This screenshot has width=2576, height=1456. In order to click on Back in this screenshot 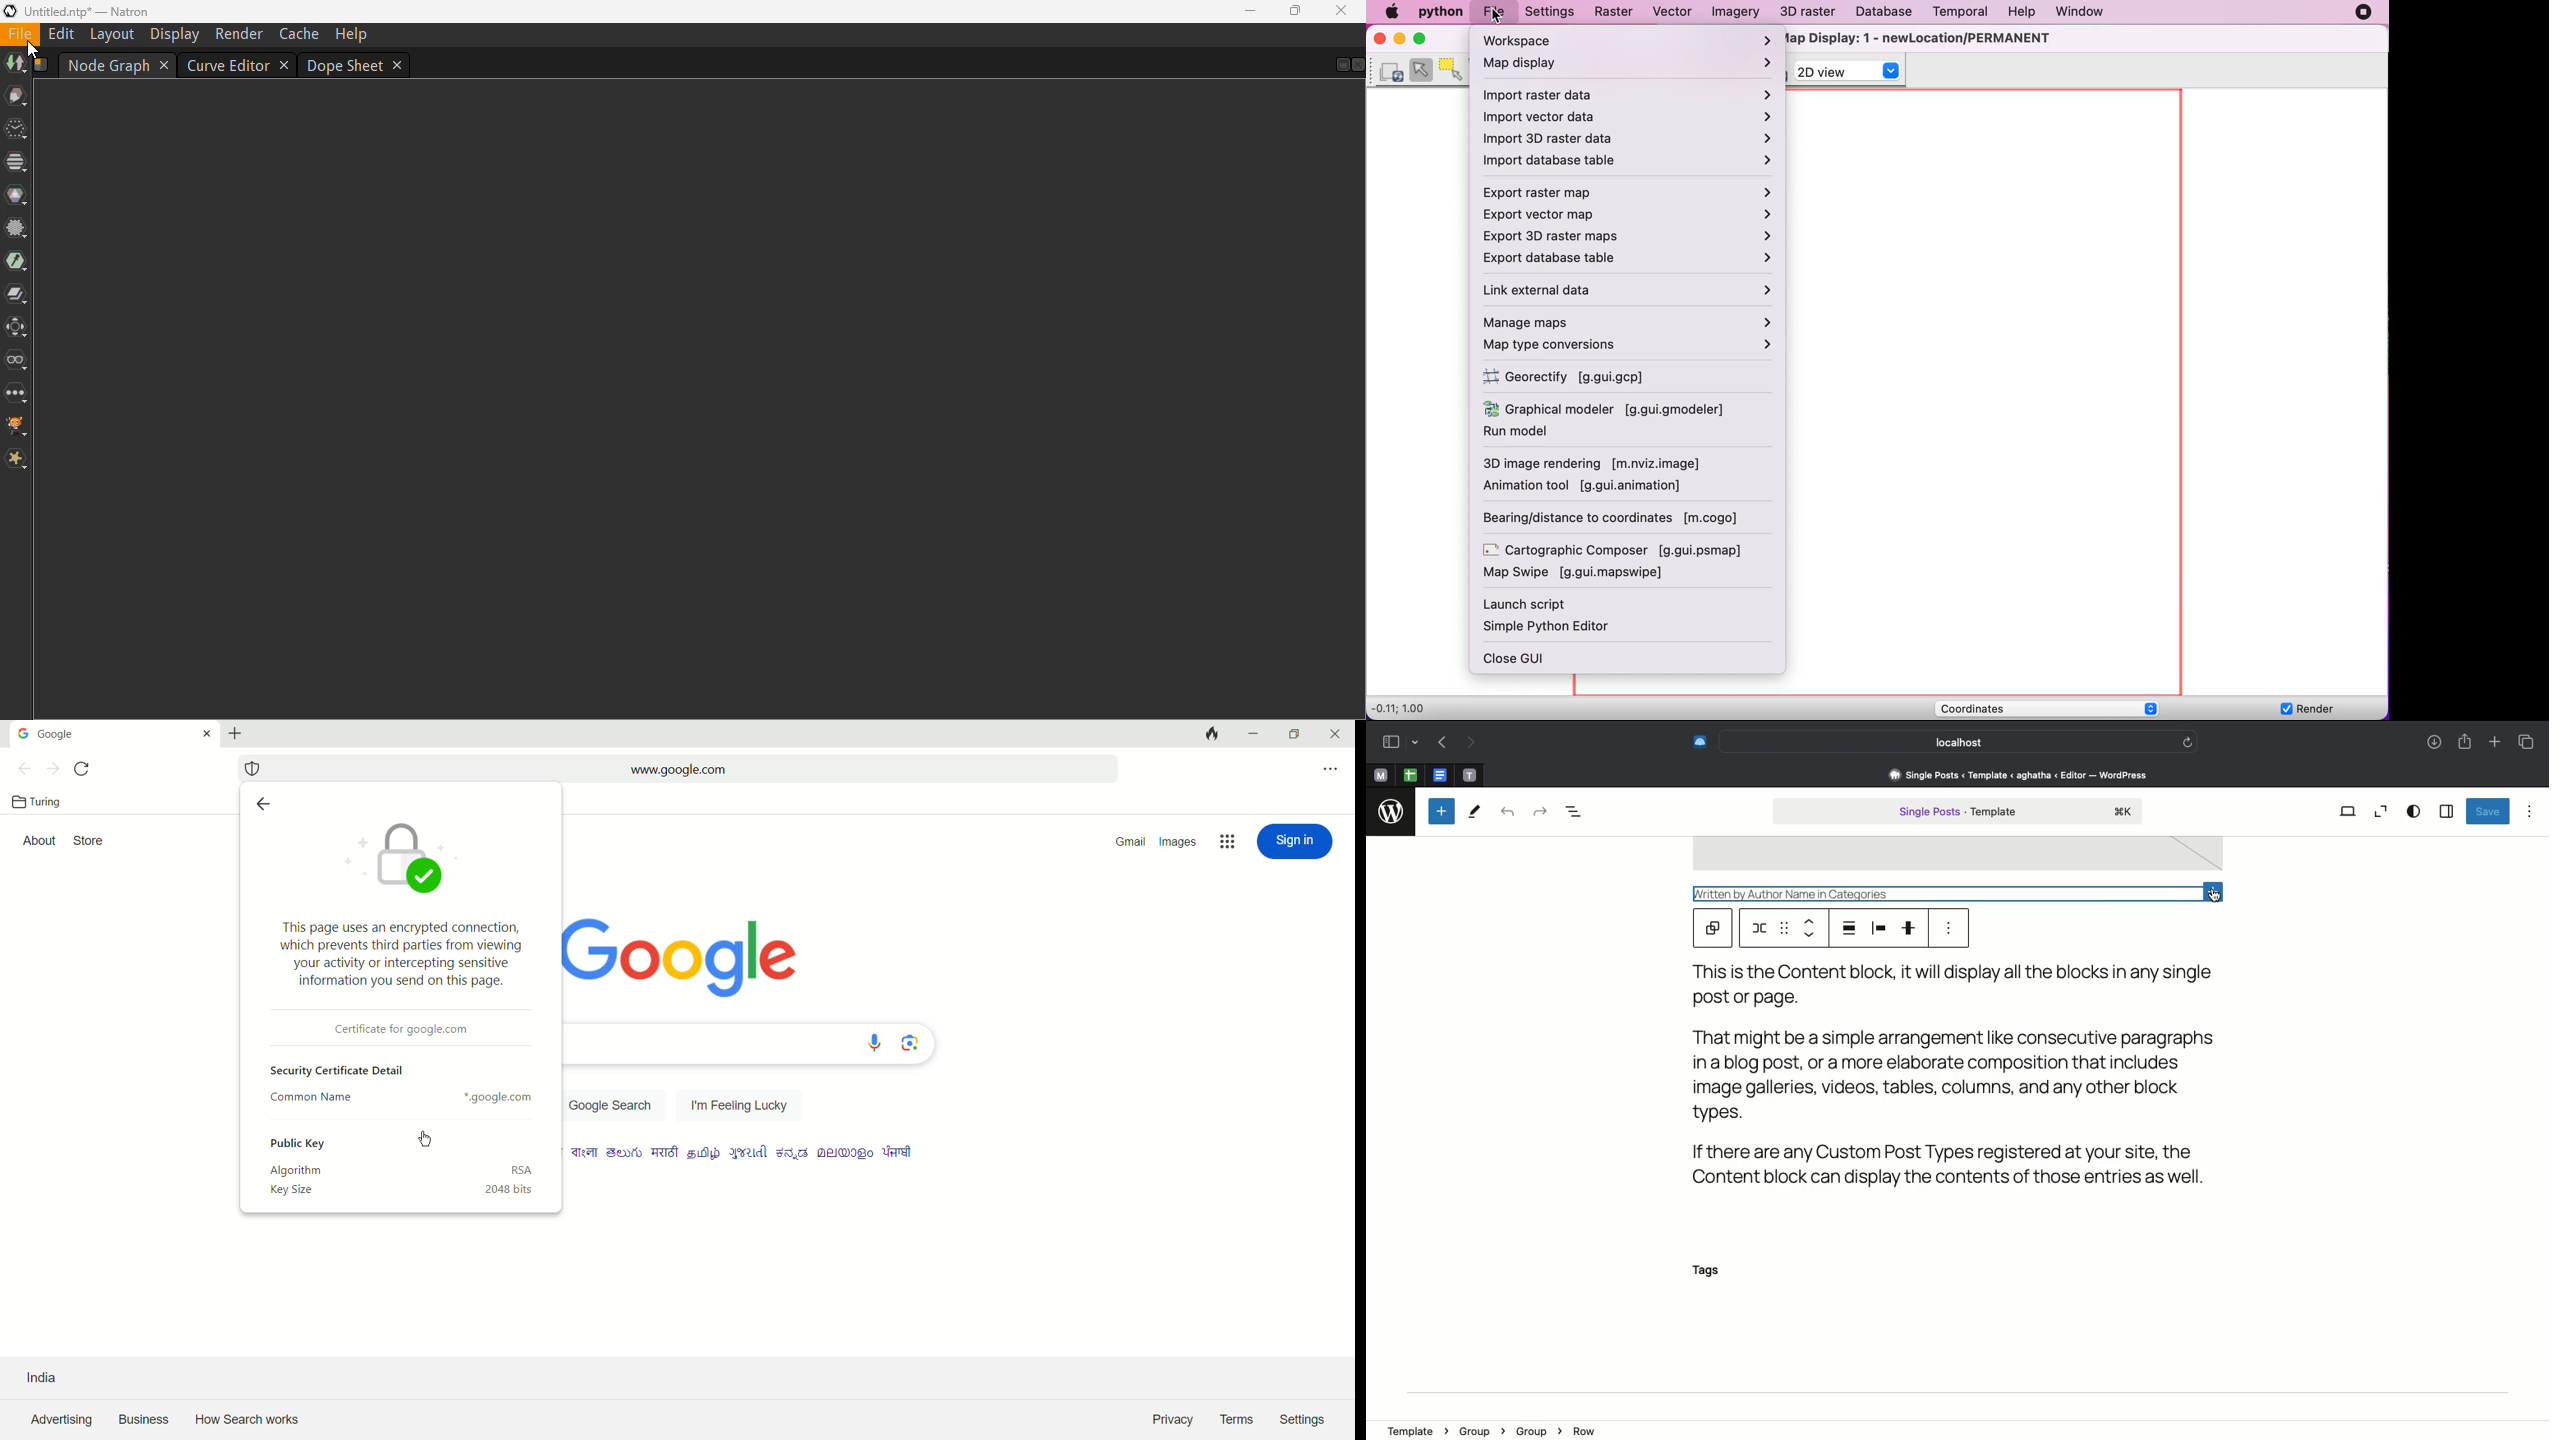, I will do `click(1442, 743)`.